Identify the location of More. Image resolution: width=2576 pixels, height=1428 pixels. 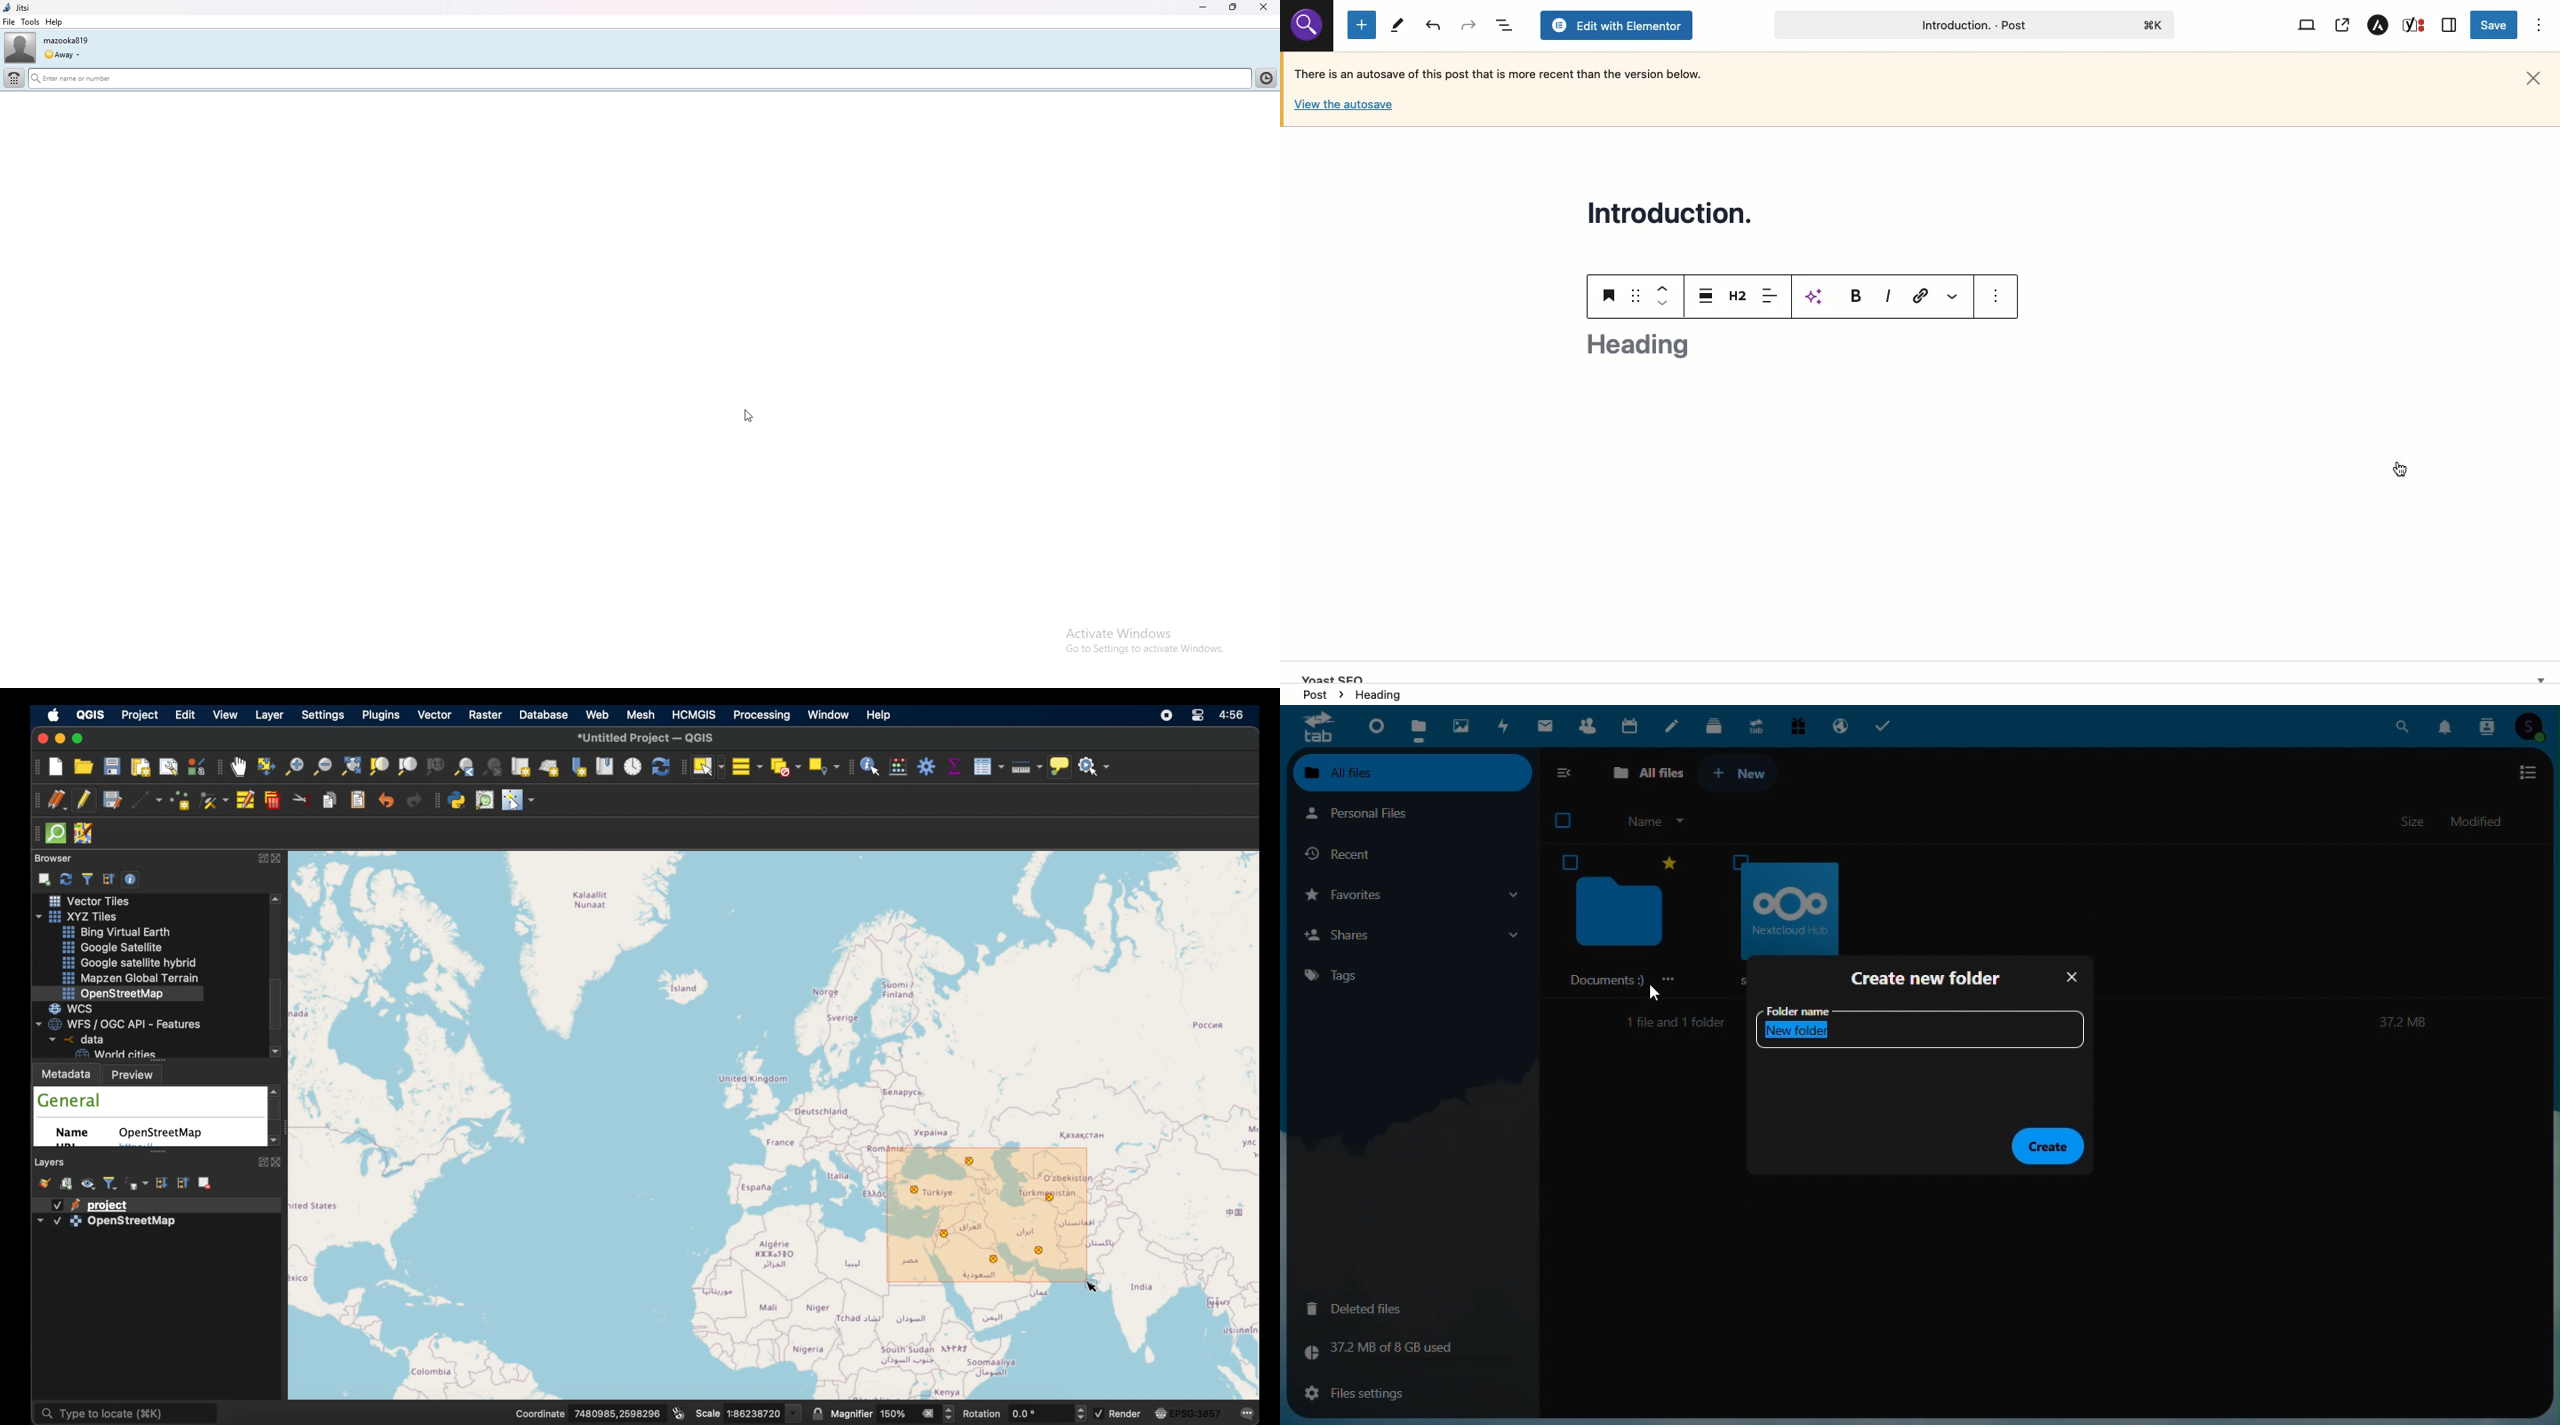
(1955, 297).